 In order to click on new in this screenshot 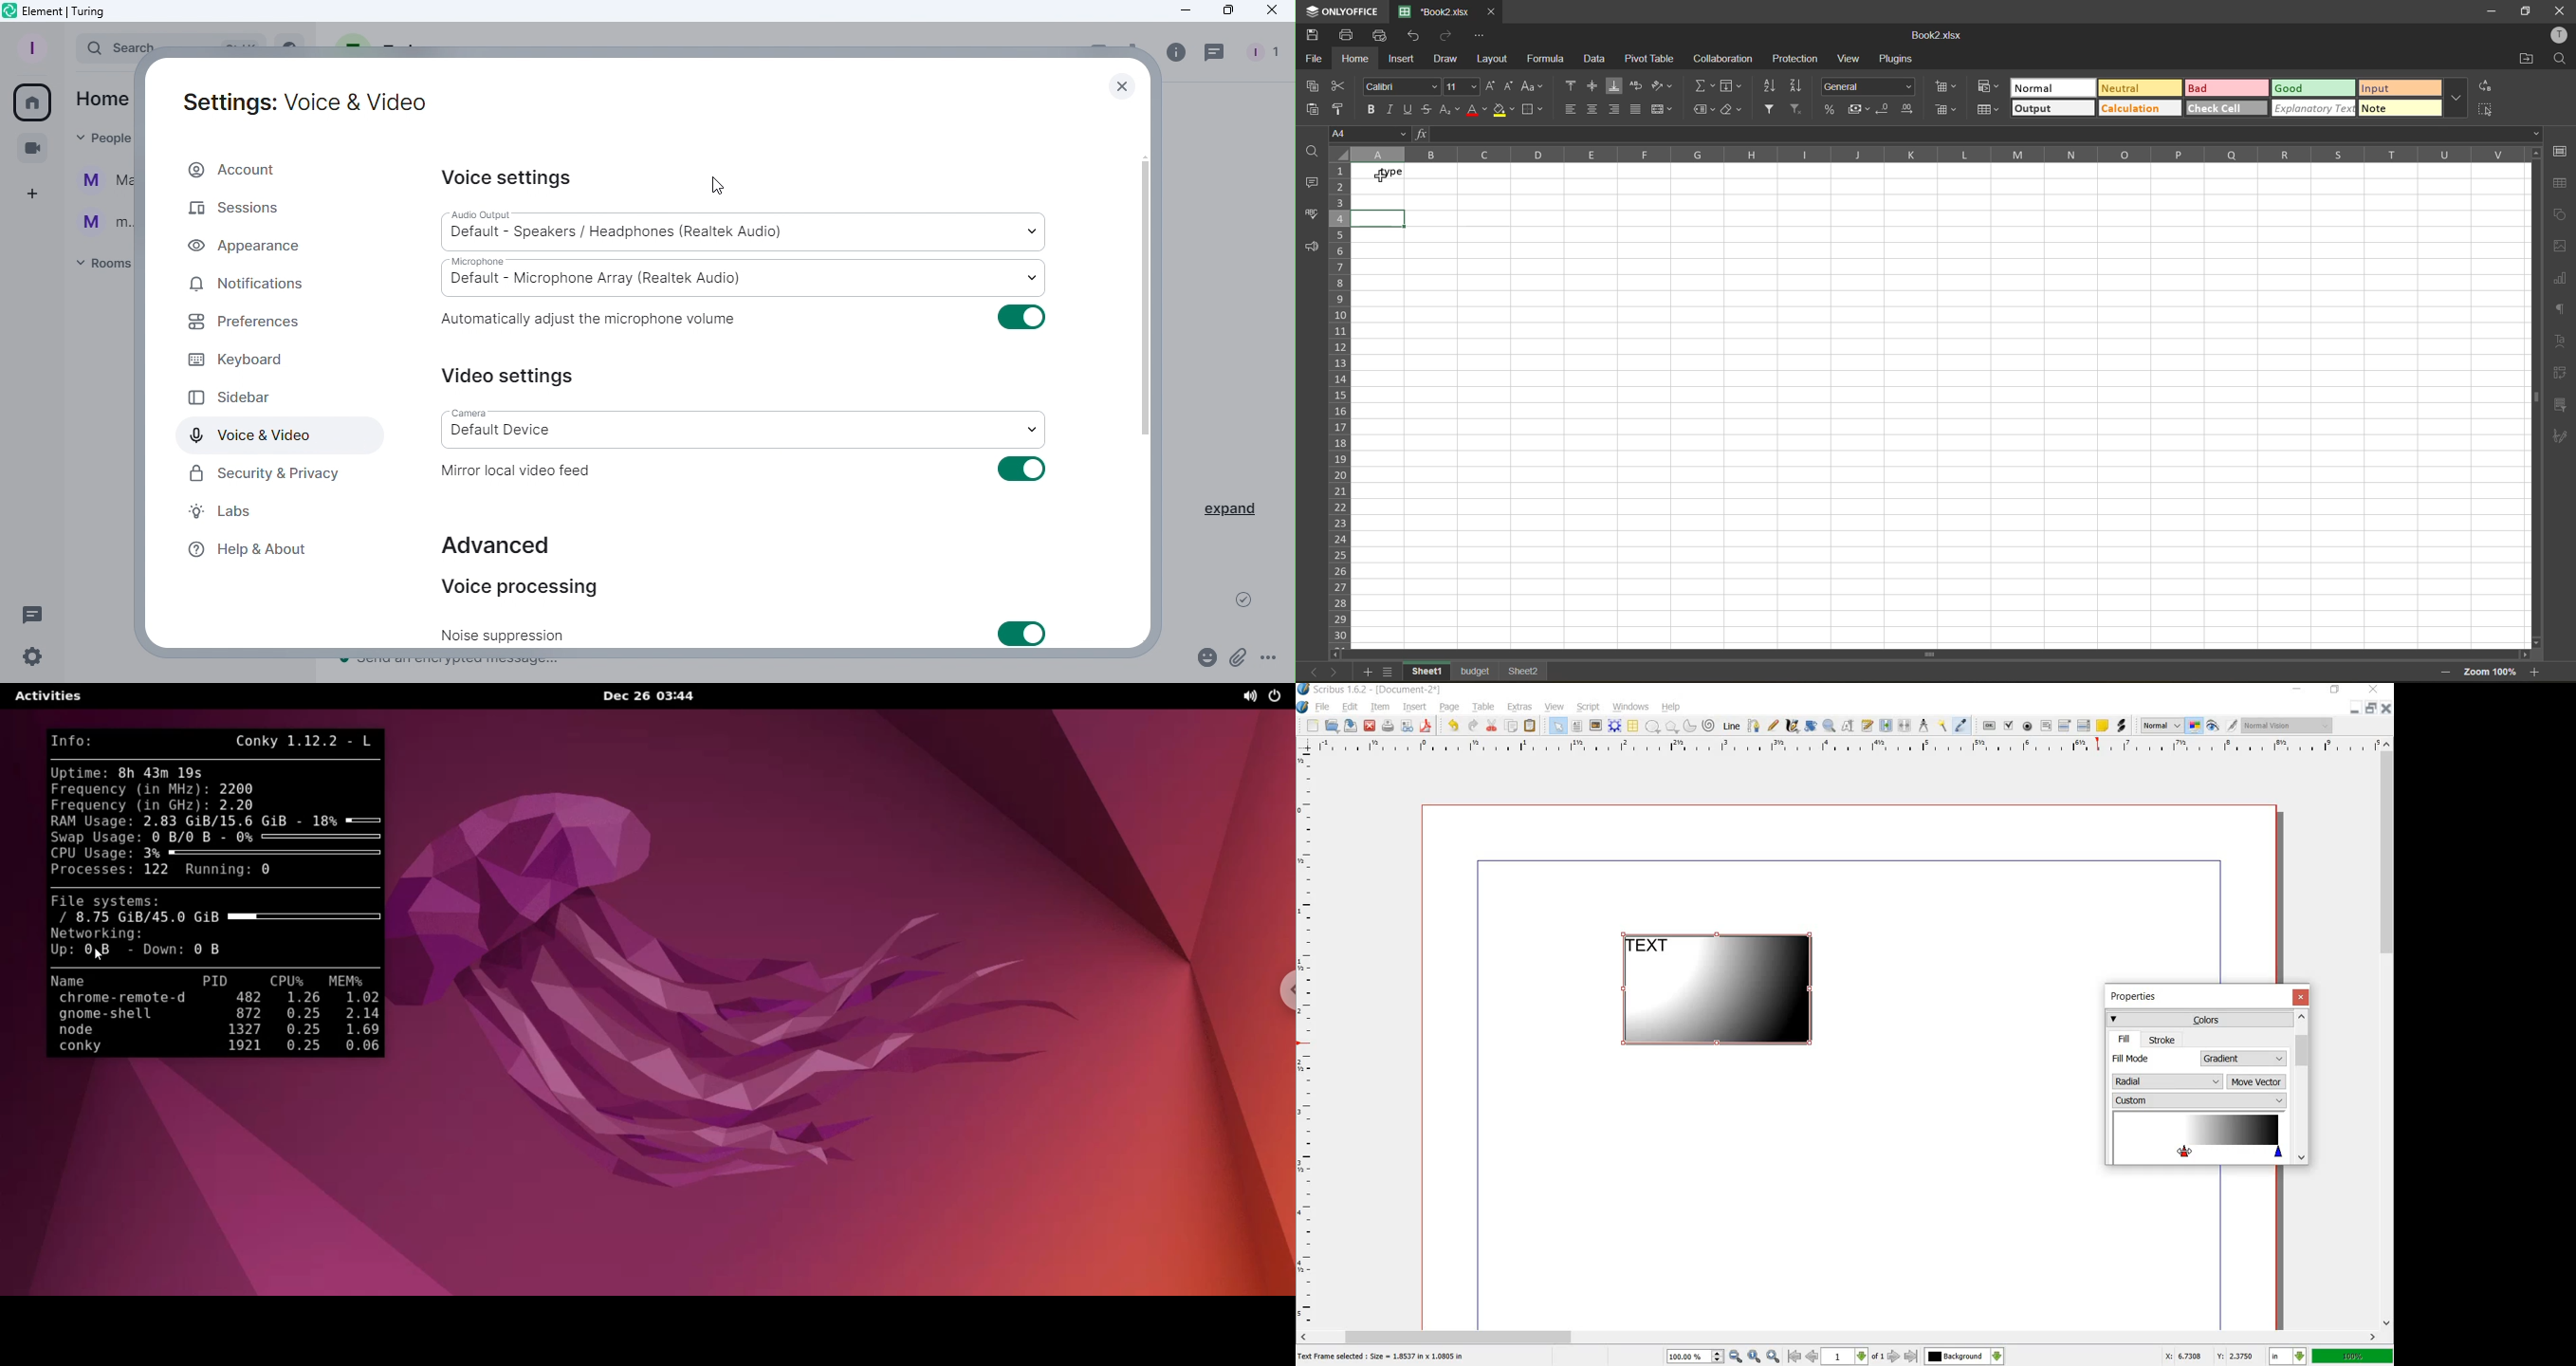, I will do `click(1313, 726)`.